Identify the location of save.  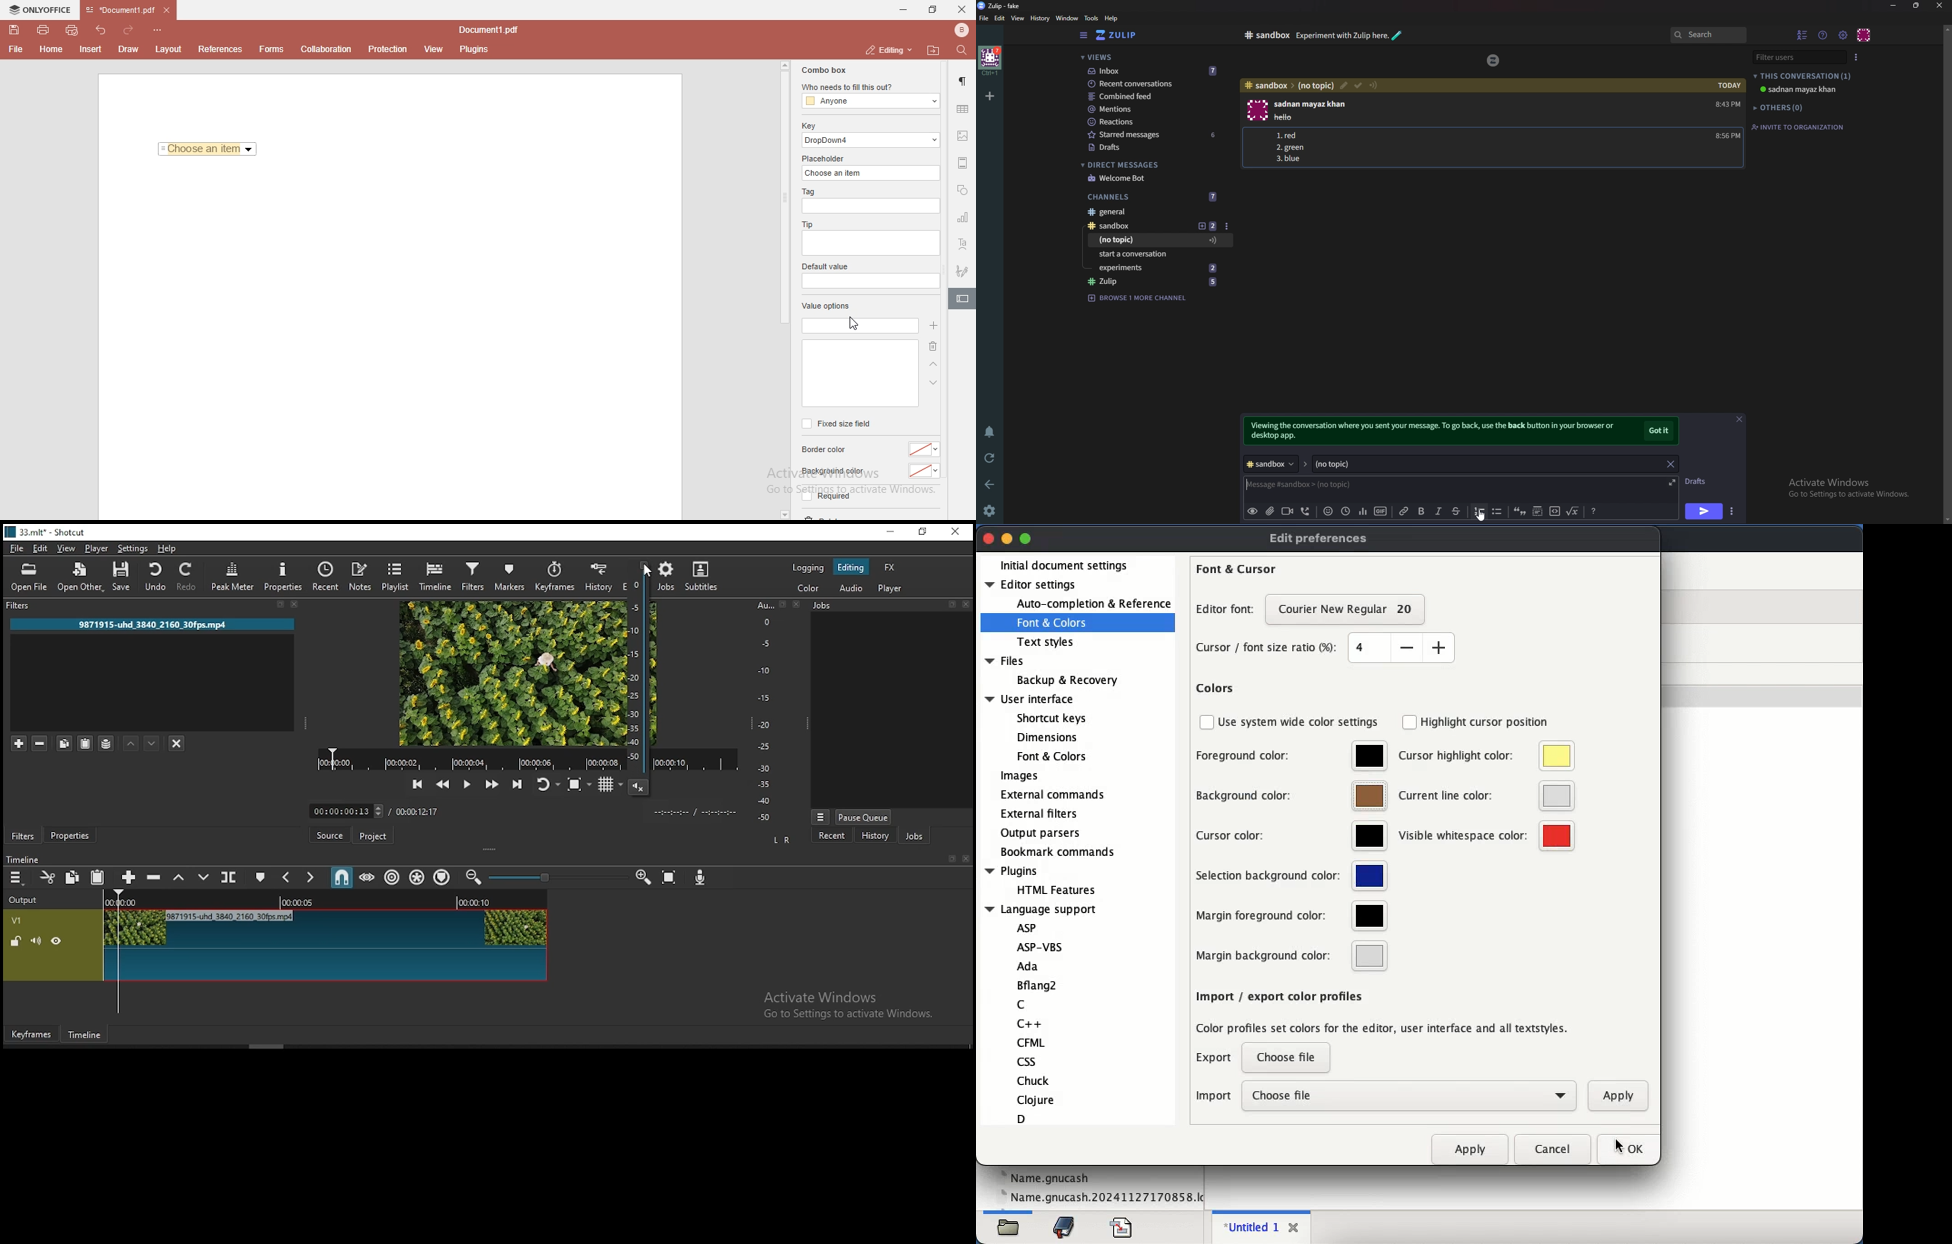
(124, 577).